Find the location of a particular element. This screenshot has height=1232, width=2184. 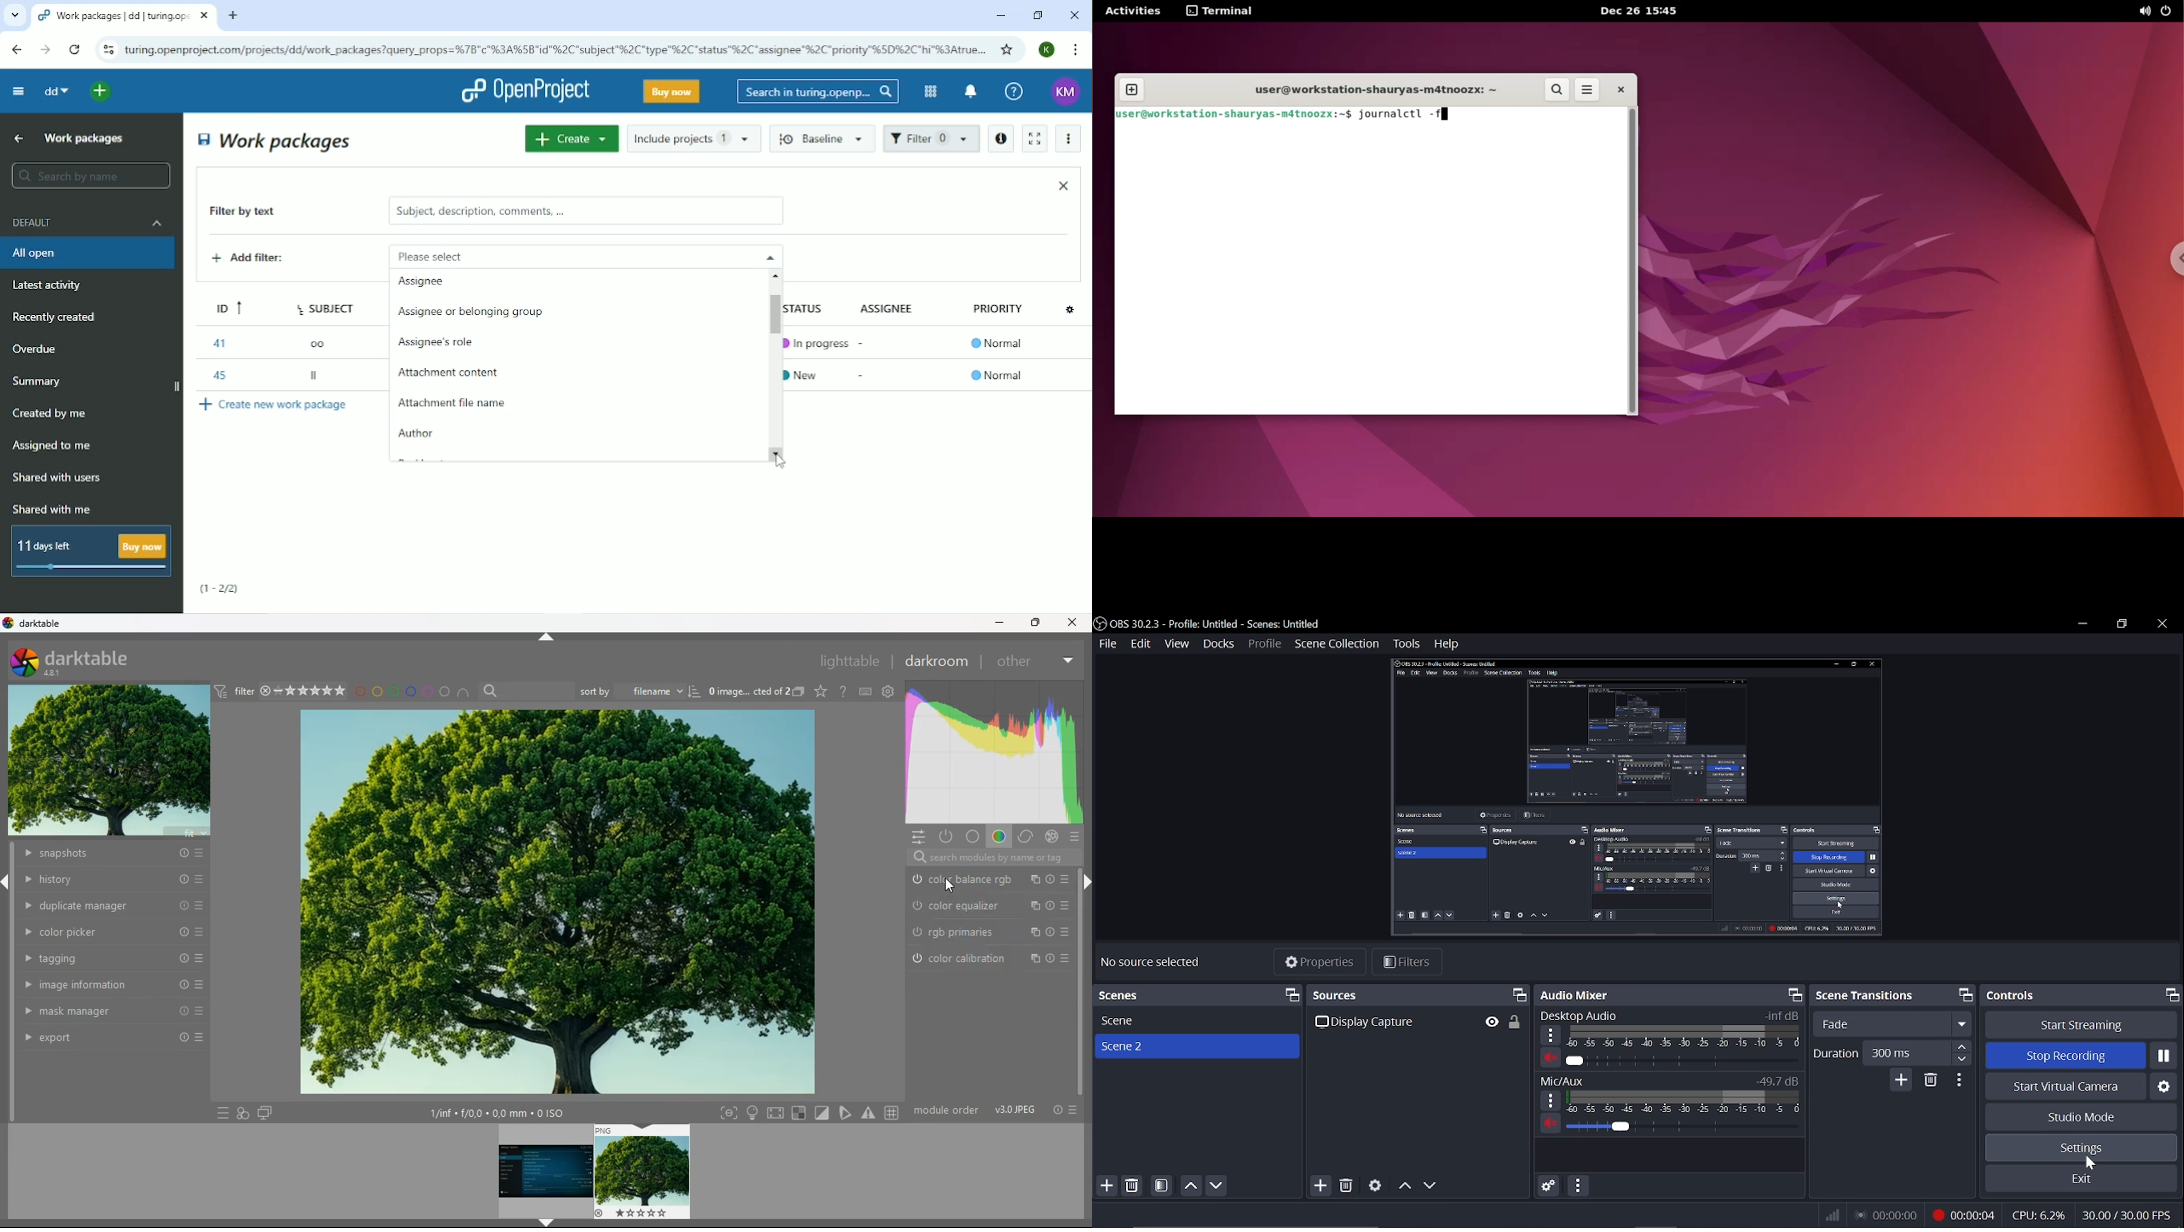

advanced audio properties is located at coordinates (1548, 1185).